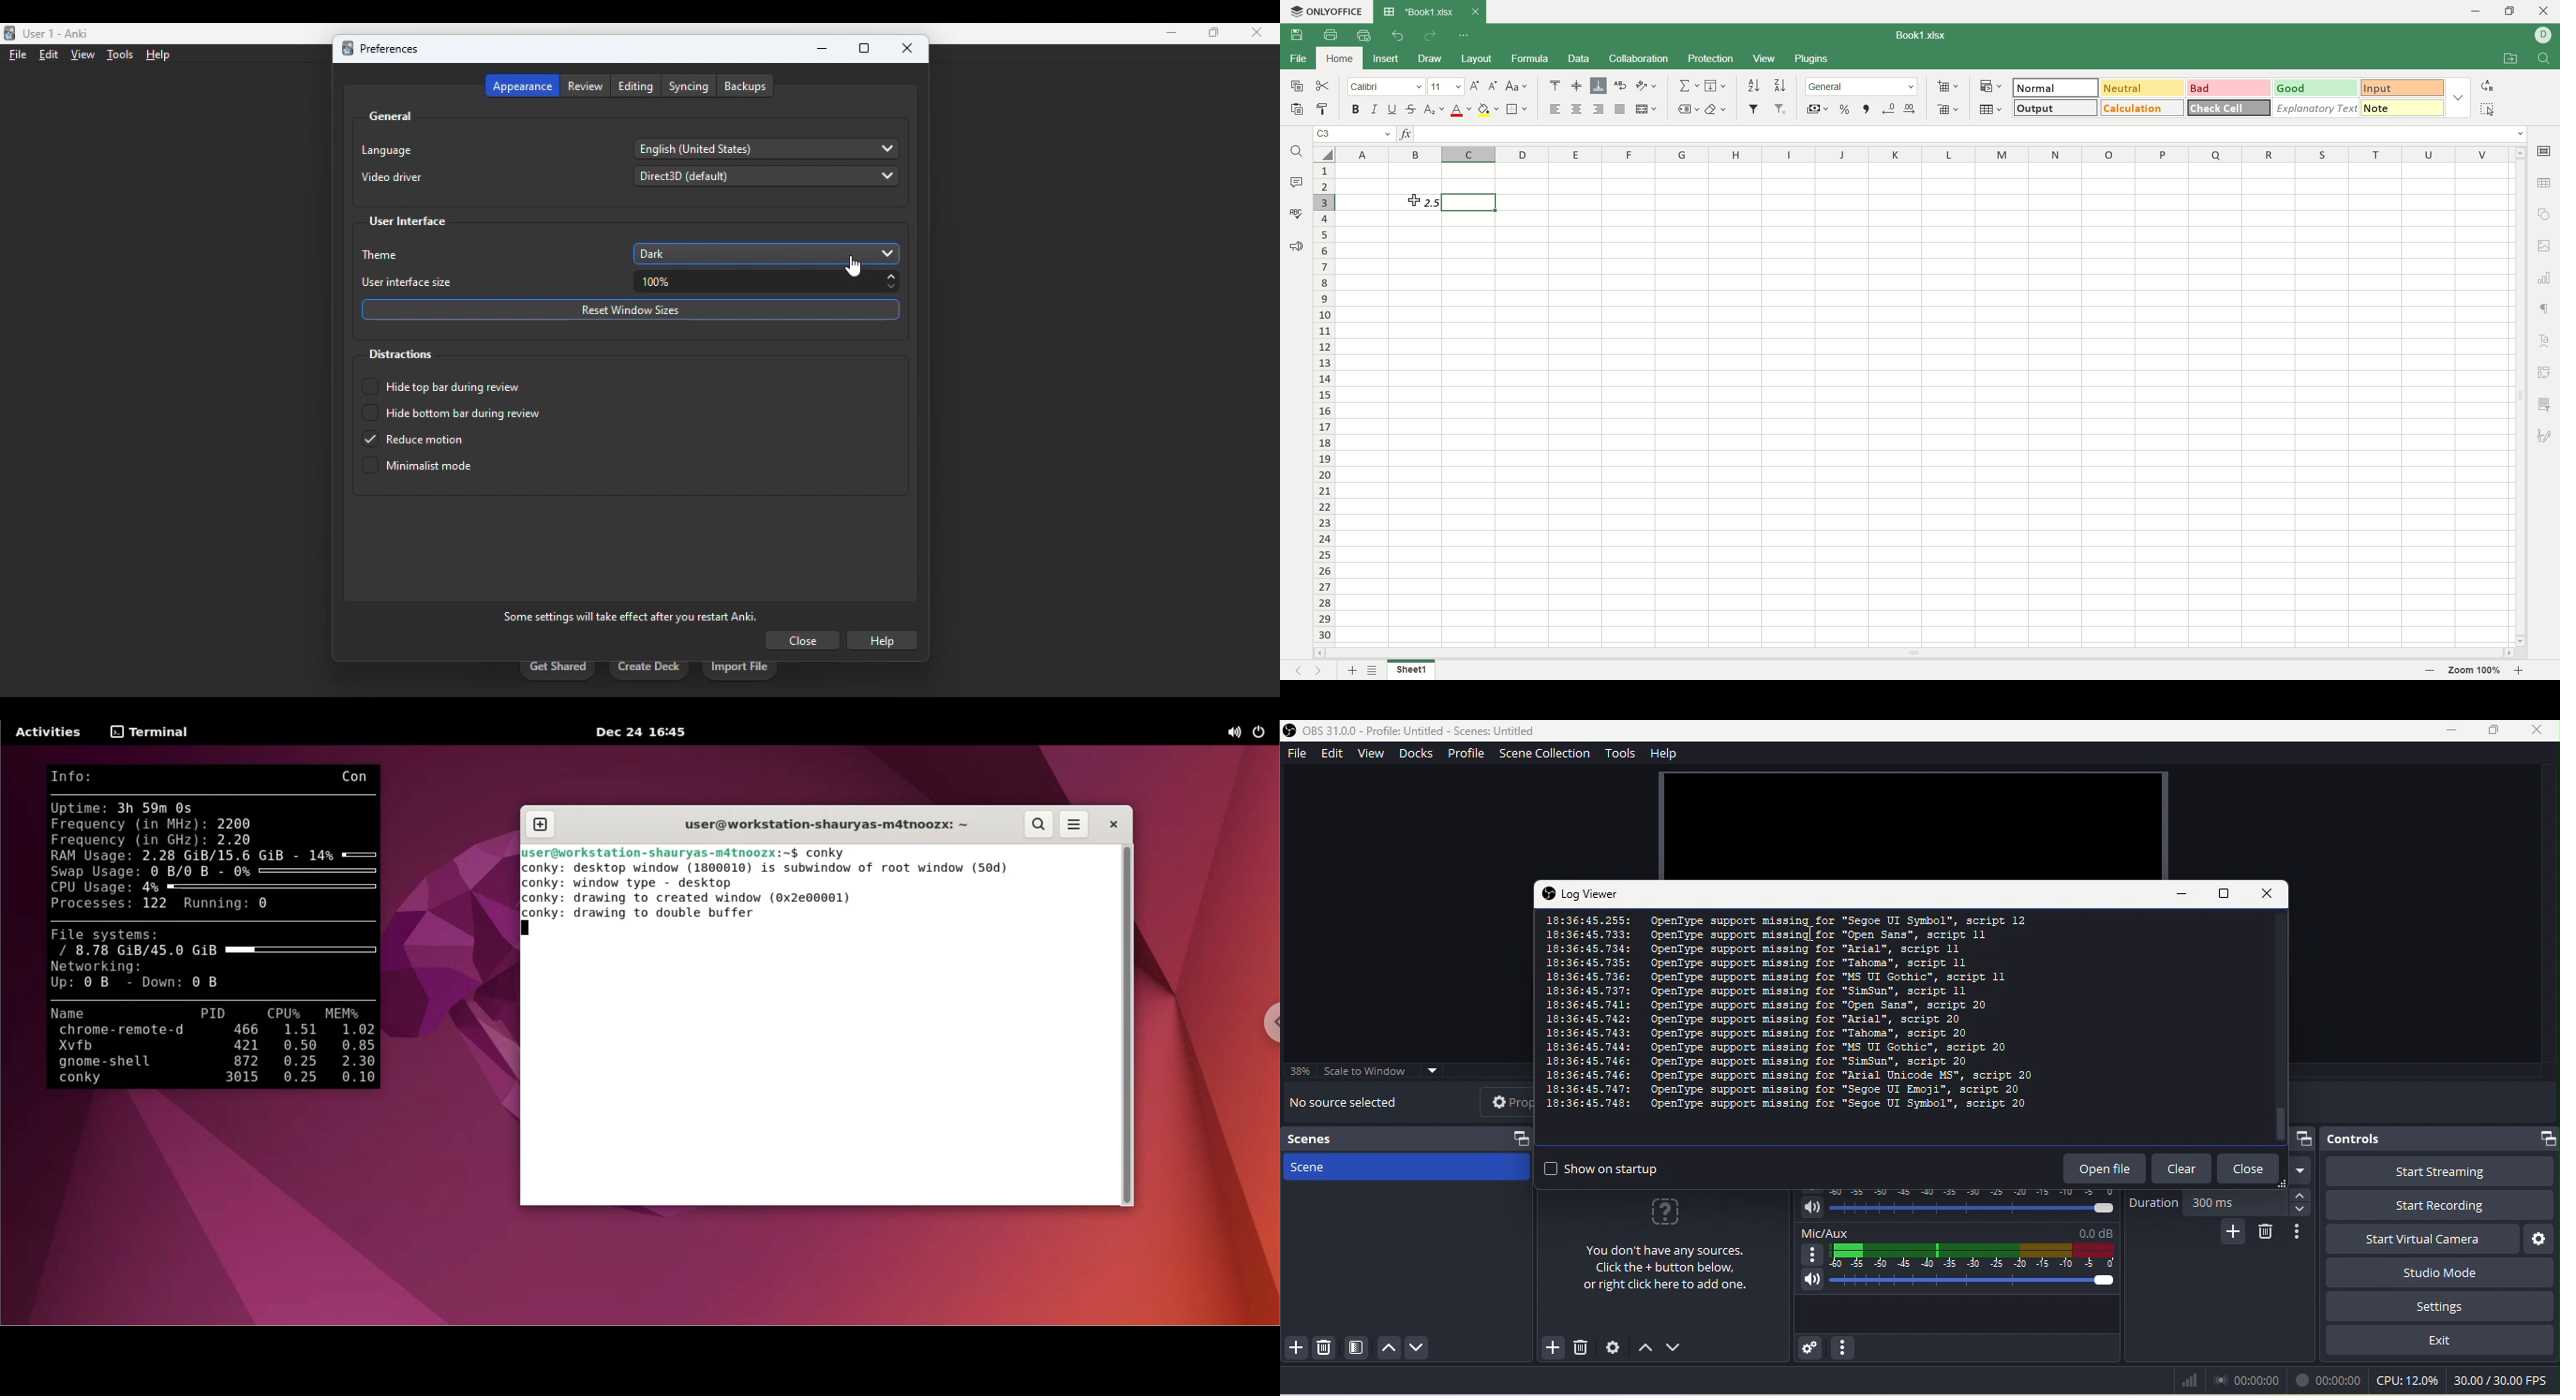 Image resolution: width=2576 pixels, height=1400 pixels. I want to click on align middle, so click(1579, 87).